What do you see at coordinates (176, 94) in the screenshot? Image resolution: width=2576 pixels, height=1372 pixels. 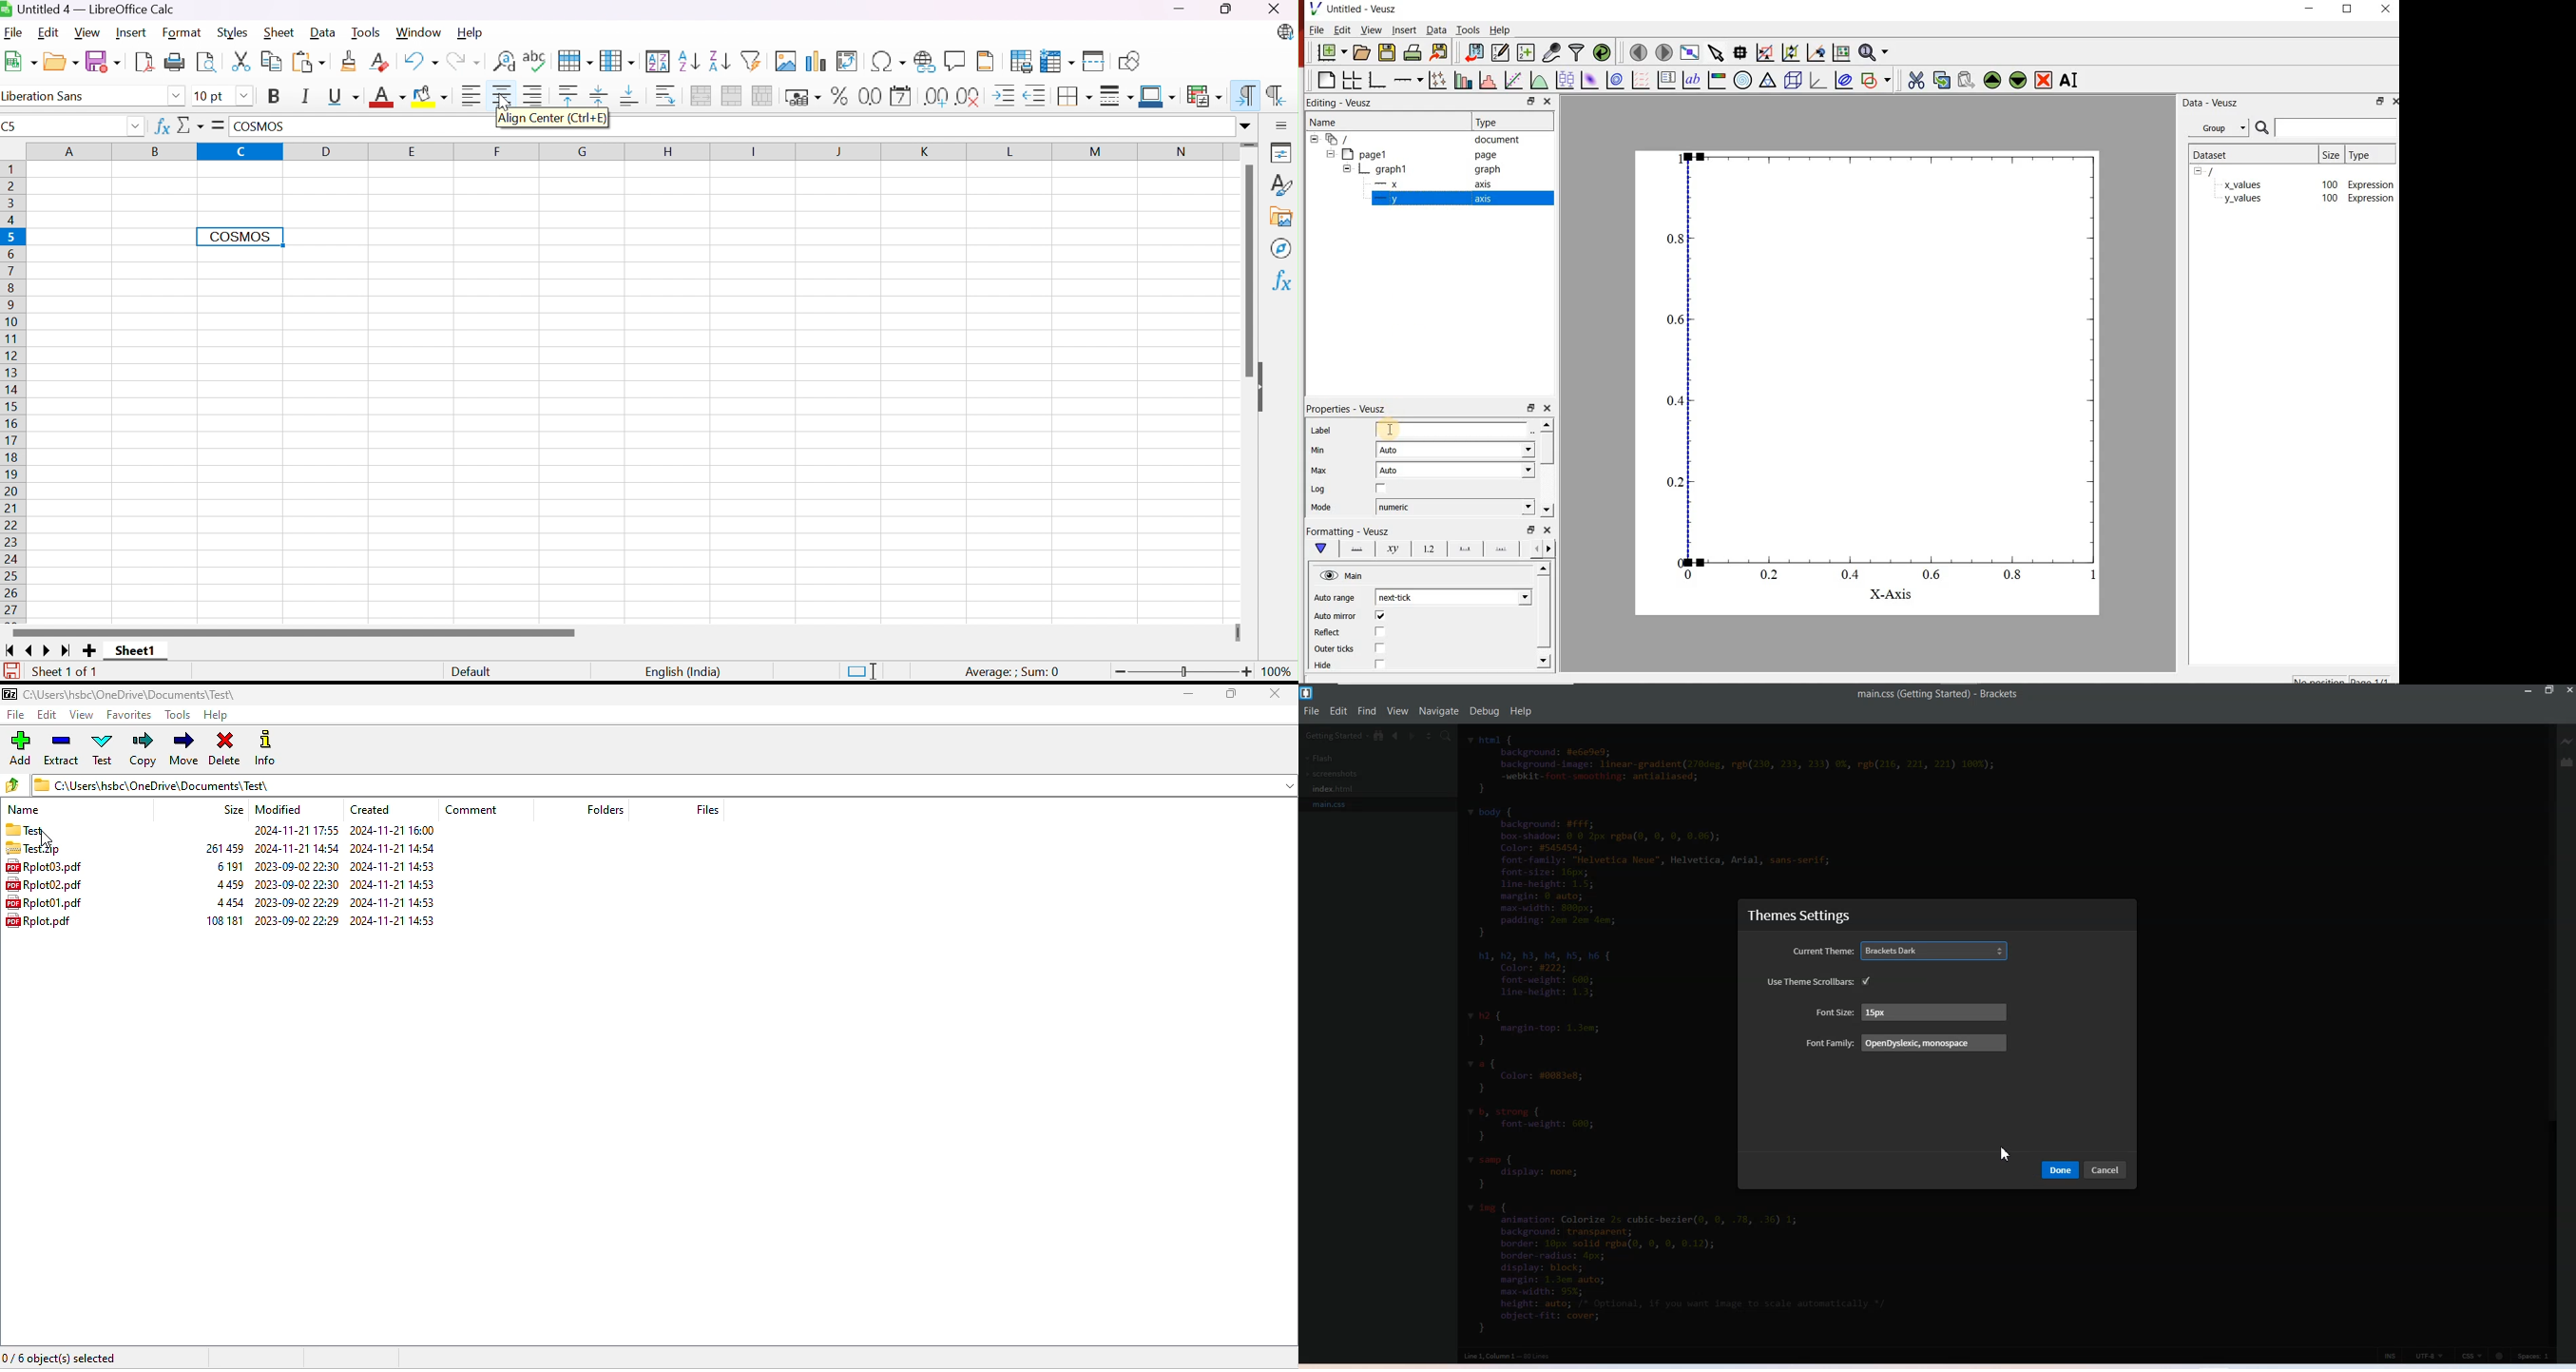 I see `Drop Down` at bounding box center [176, 94].